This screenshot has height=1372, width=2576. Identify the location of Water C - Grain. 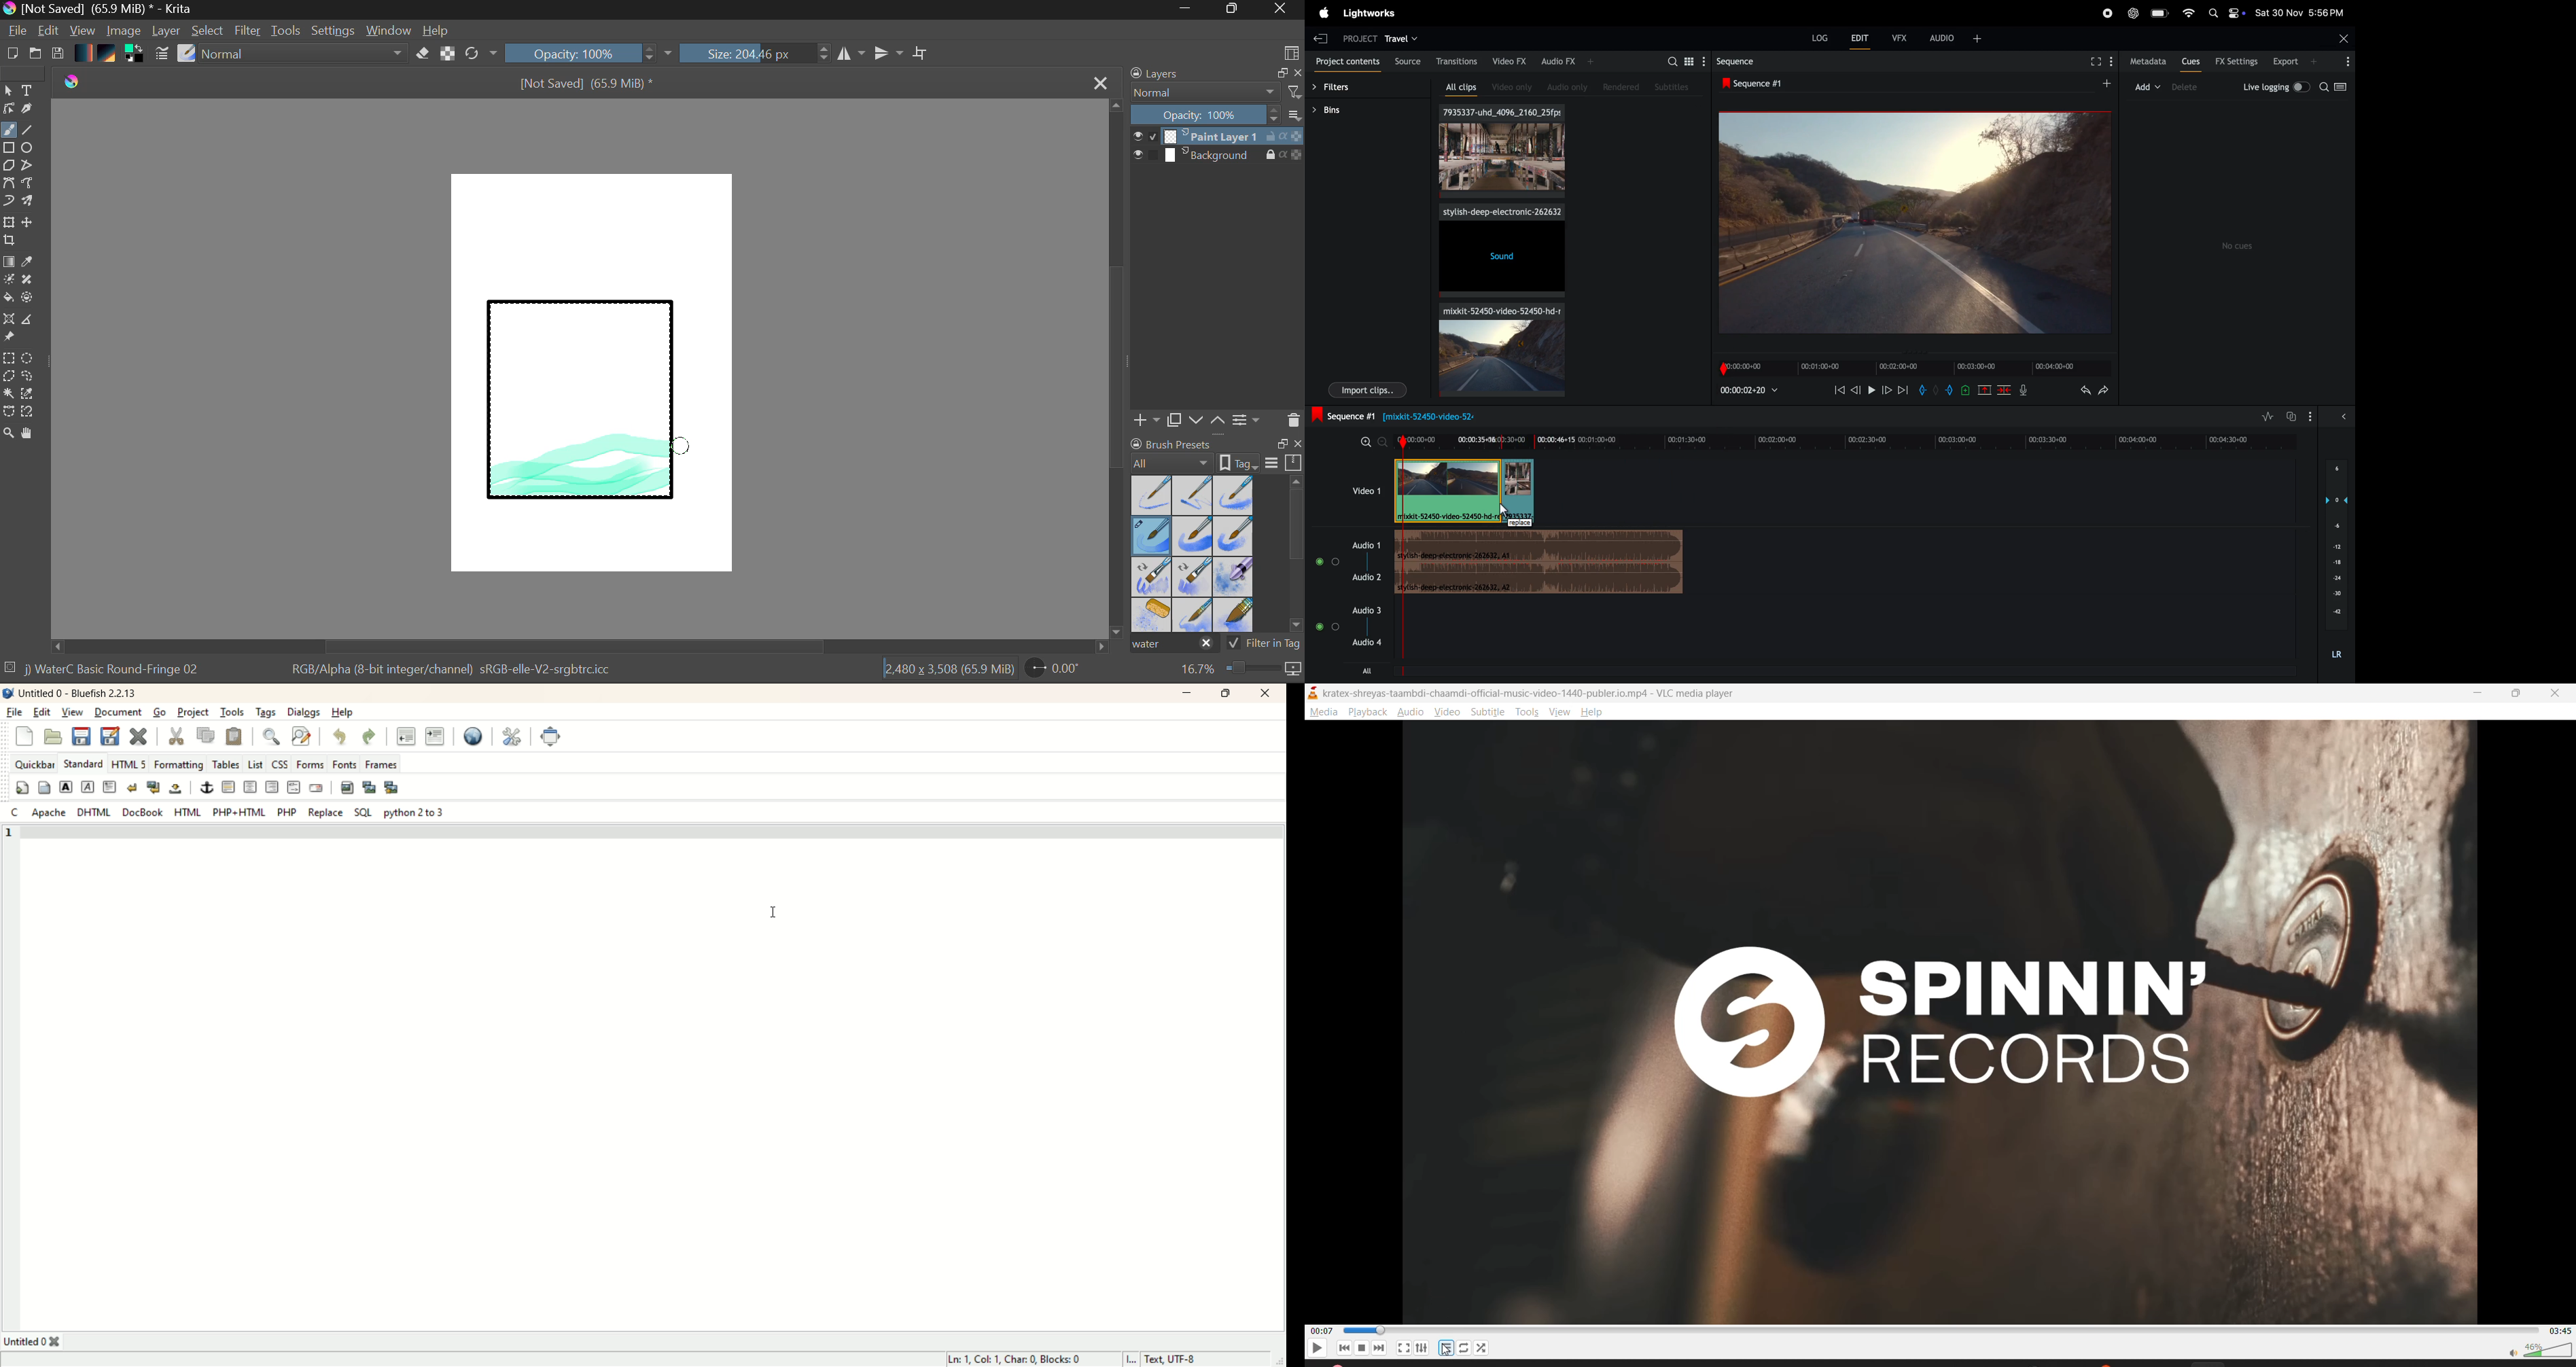
(1193, 537).